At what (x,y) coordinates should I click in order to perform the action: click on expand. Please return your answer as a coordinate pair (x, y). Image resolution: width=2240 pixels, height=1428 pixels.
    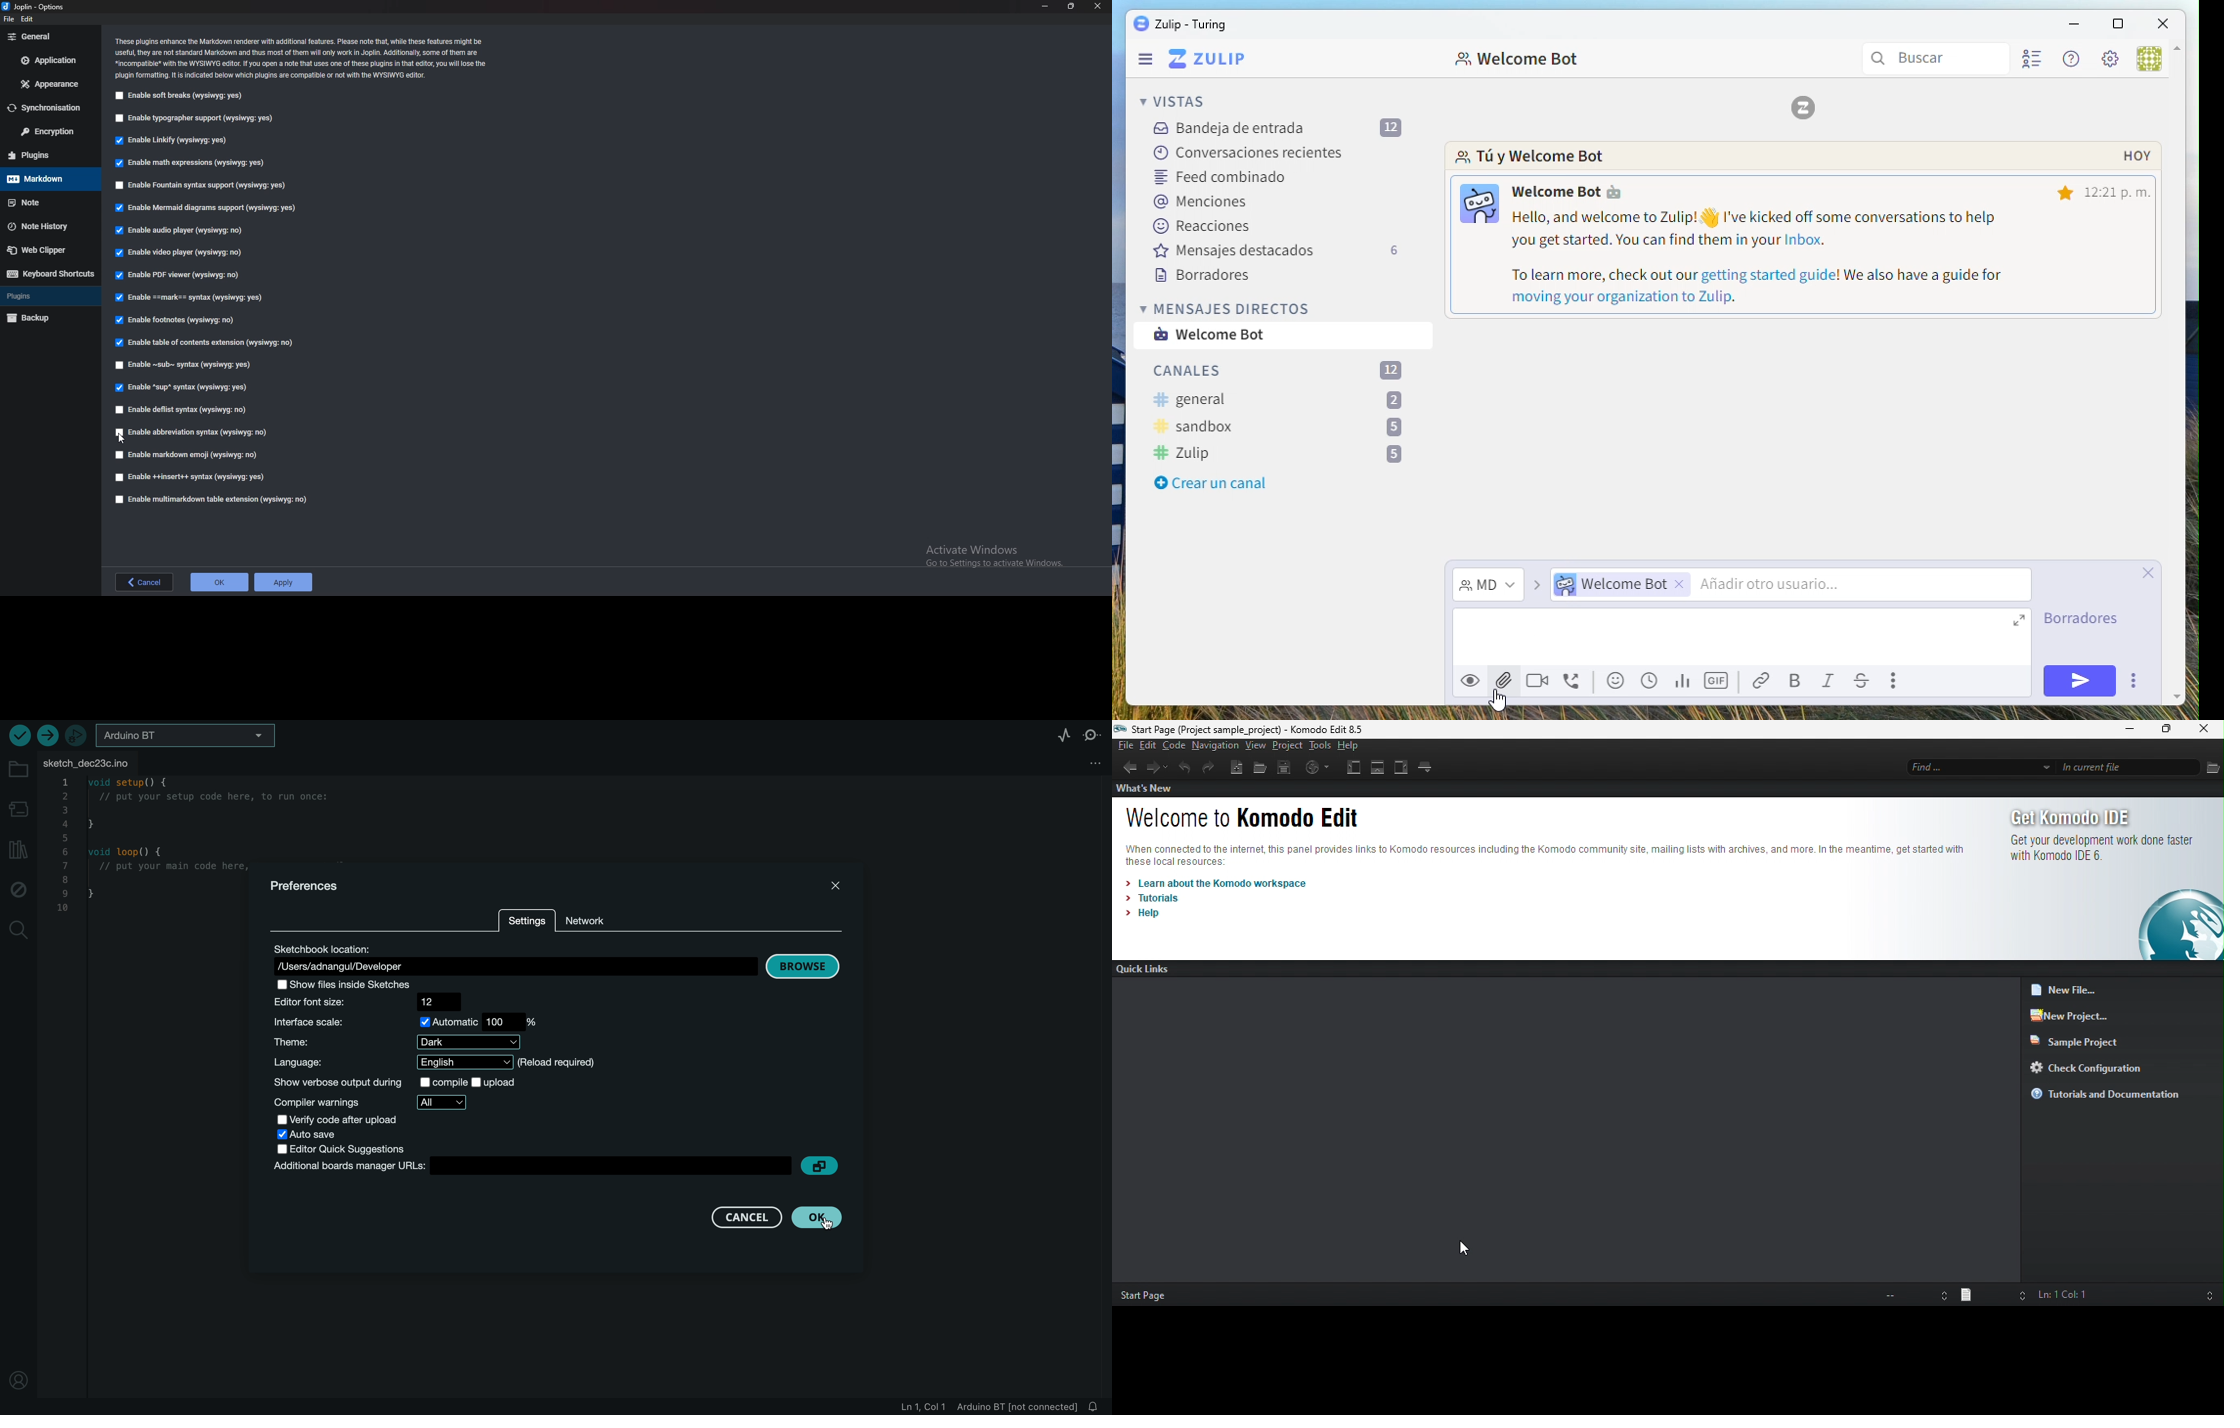
    Looking at the image, I should click on (2022, 624).